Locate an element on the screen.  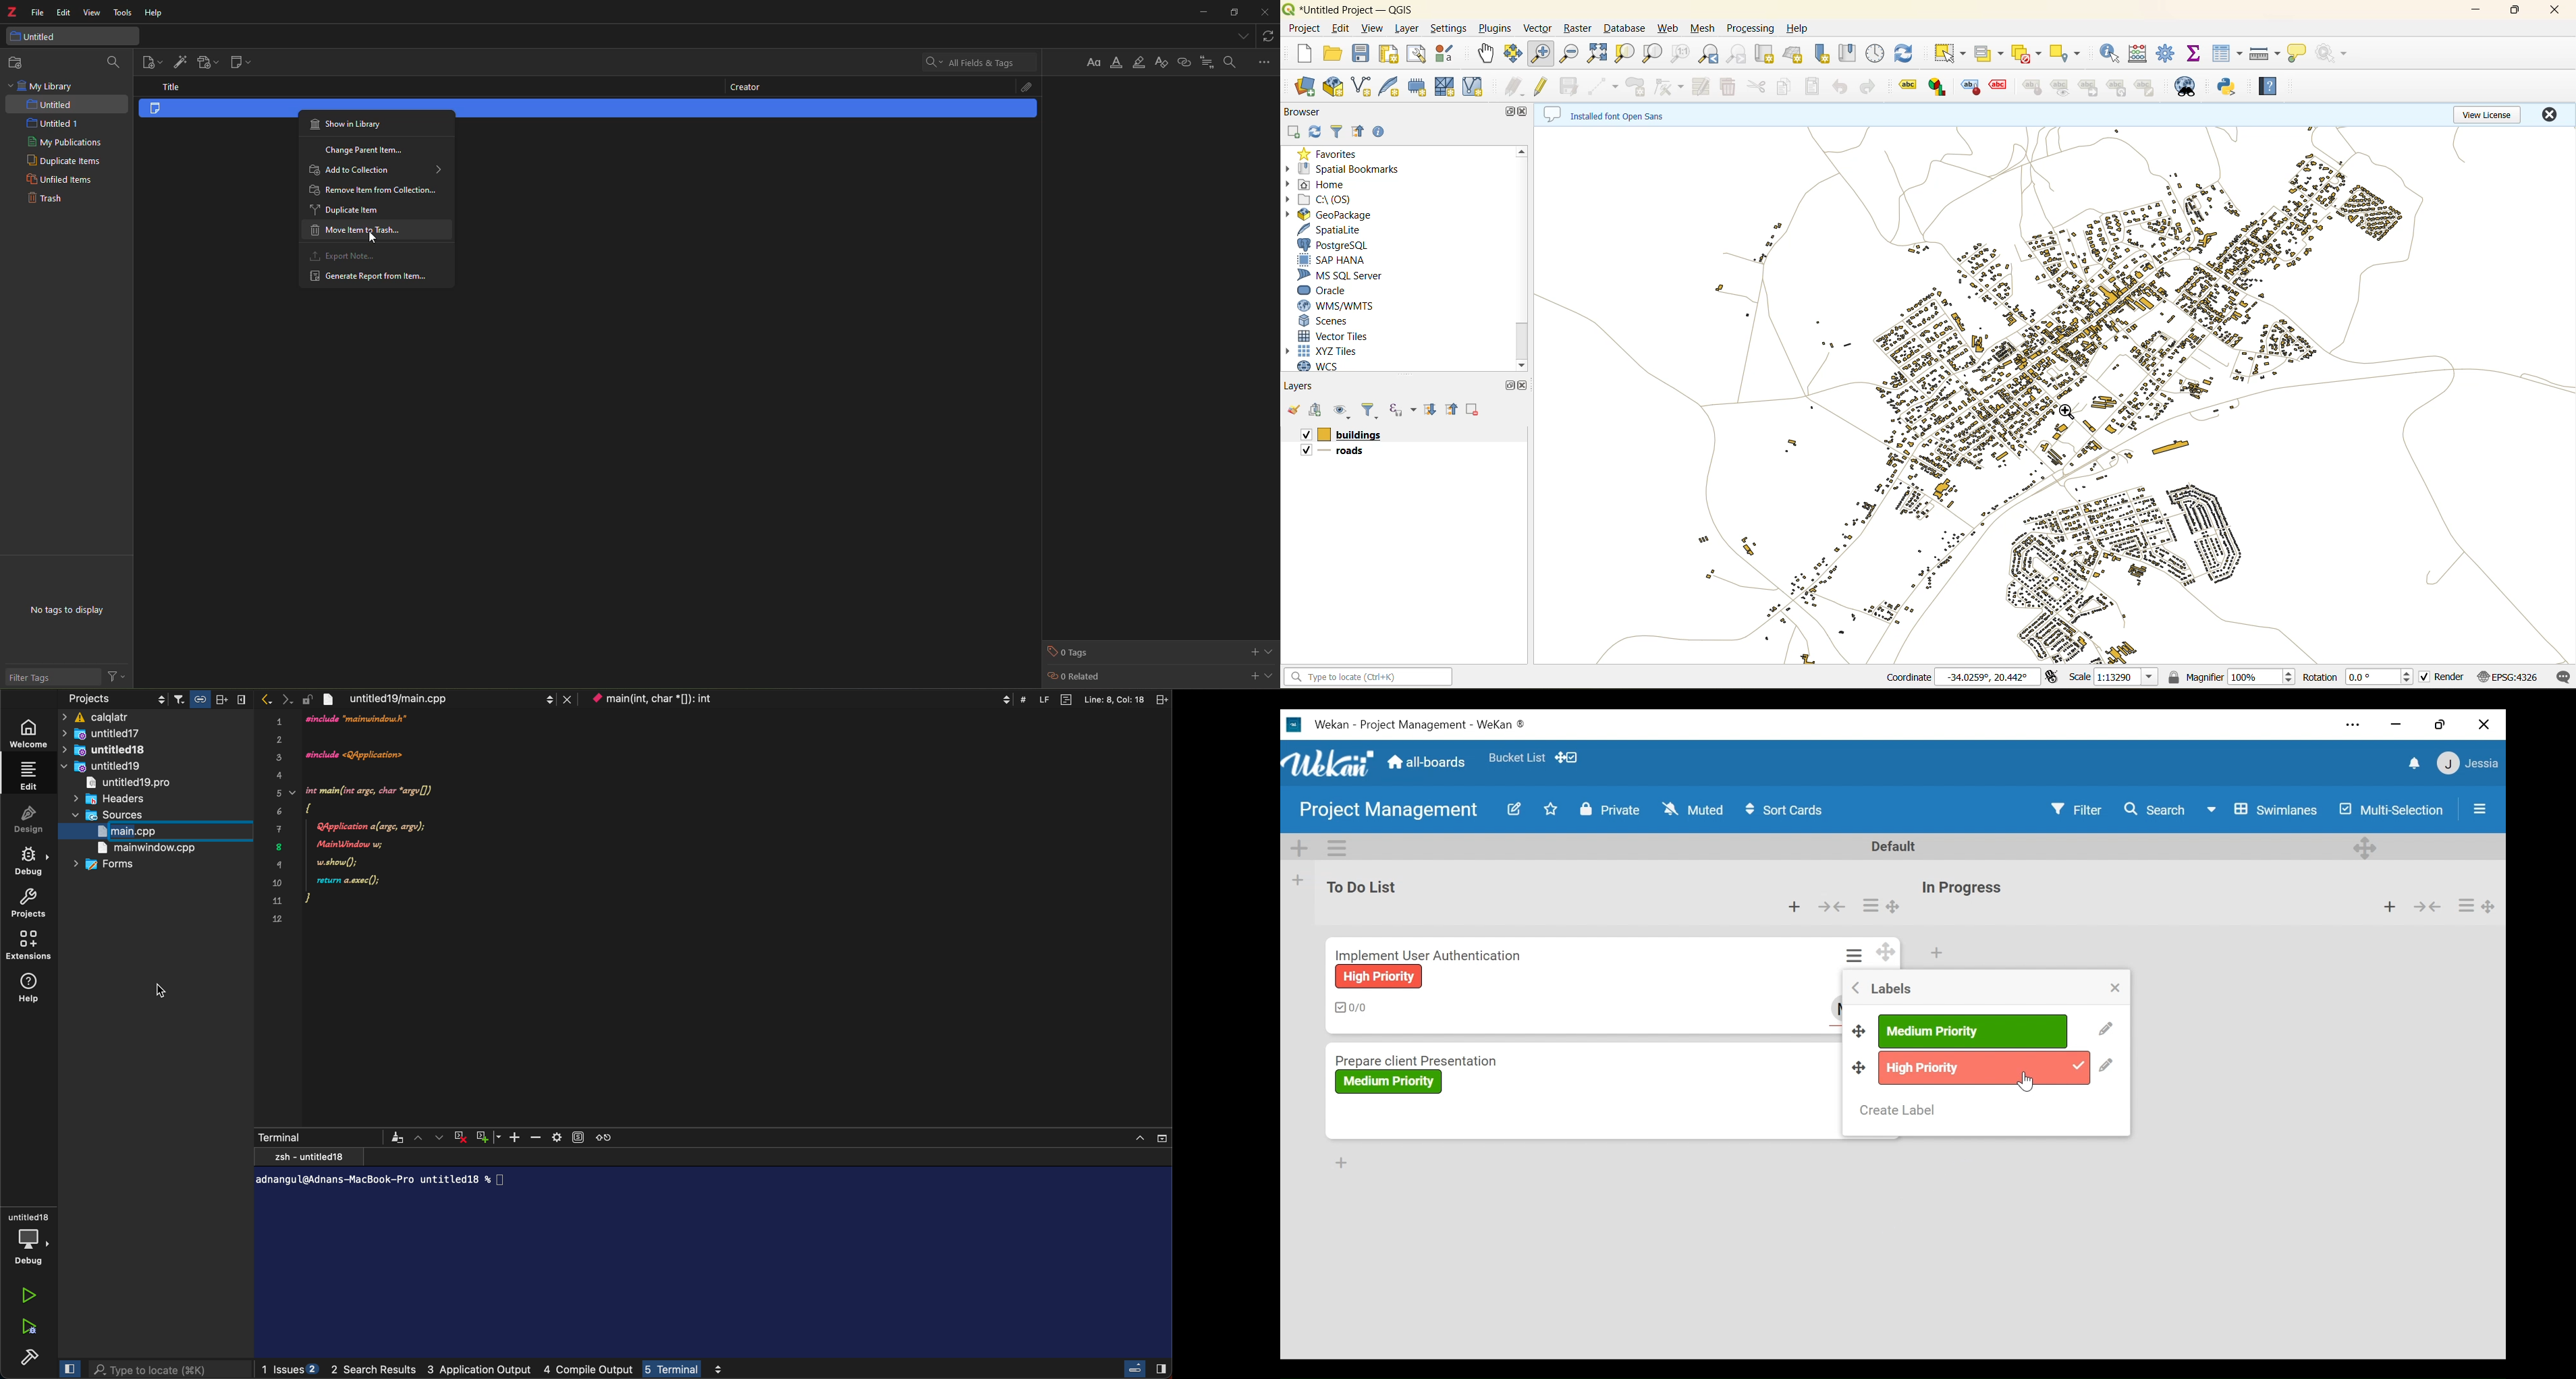
file is located at coordinates (39, 13).